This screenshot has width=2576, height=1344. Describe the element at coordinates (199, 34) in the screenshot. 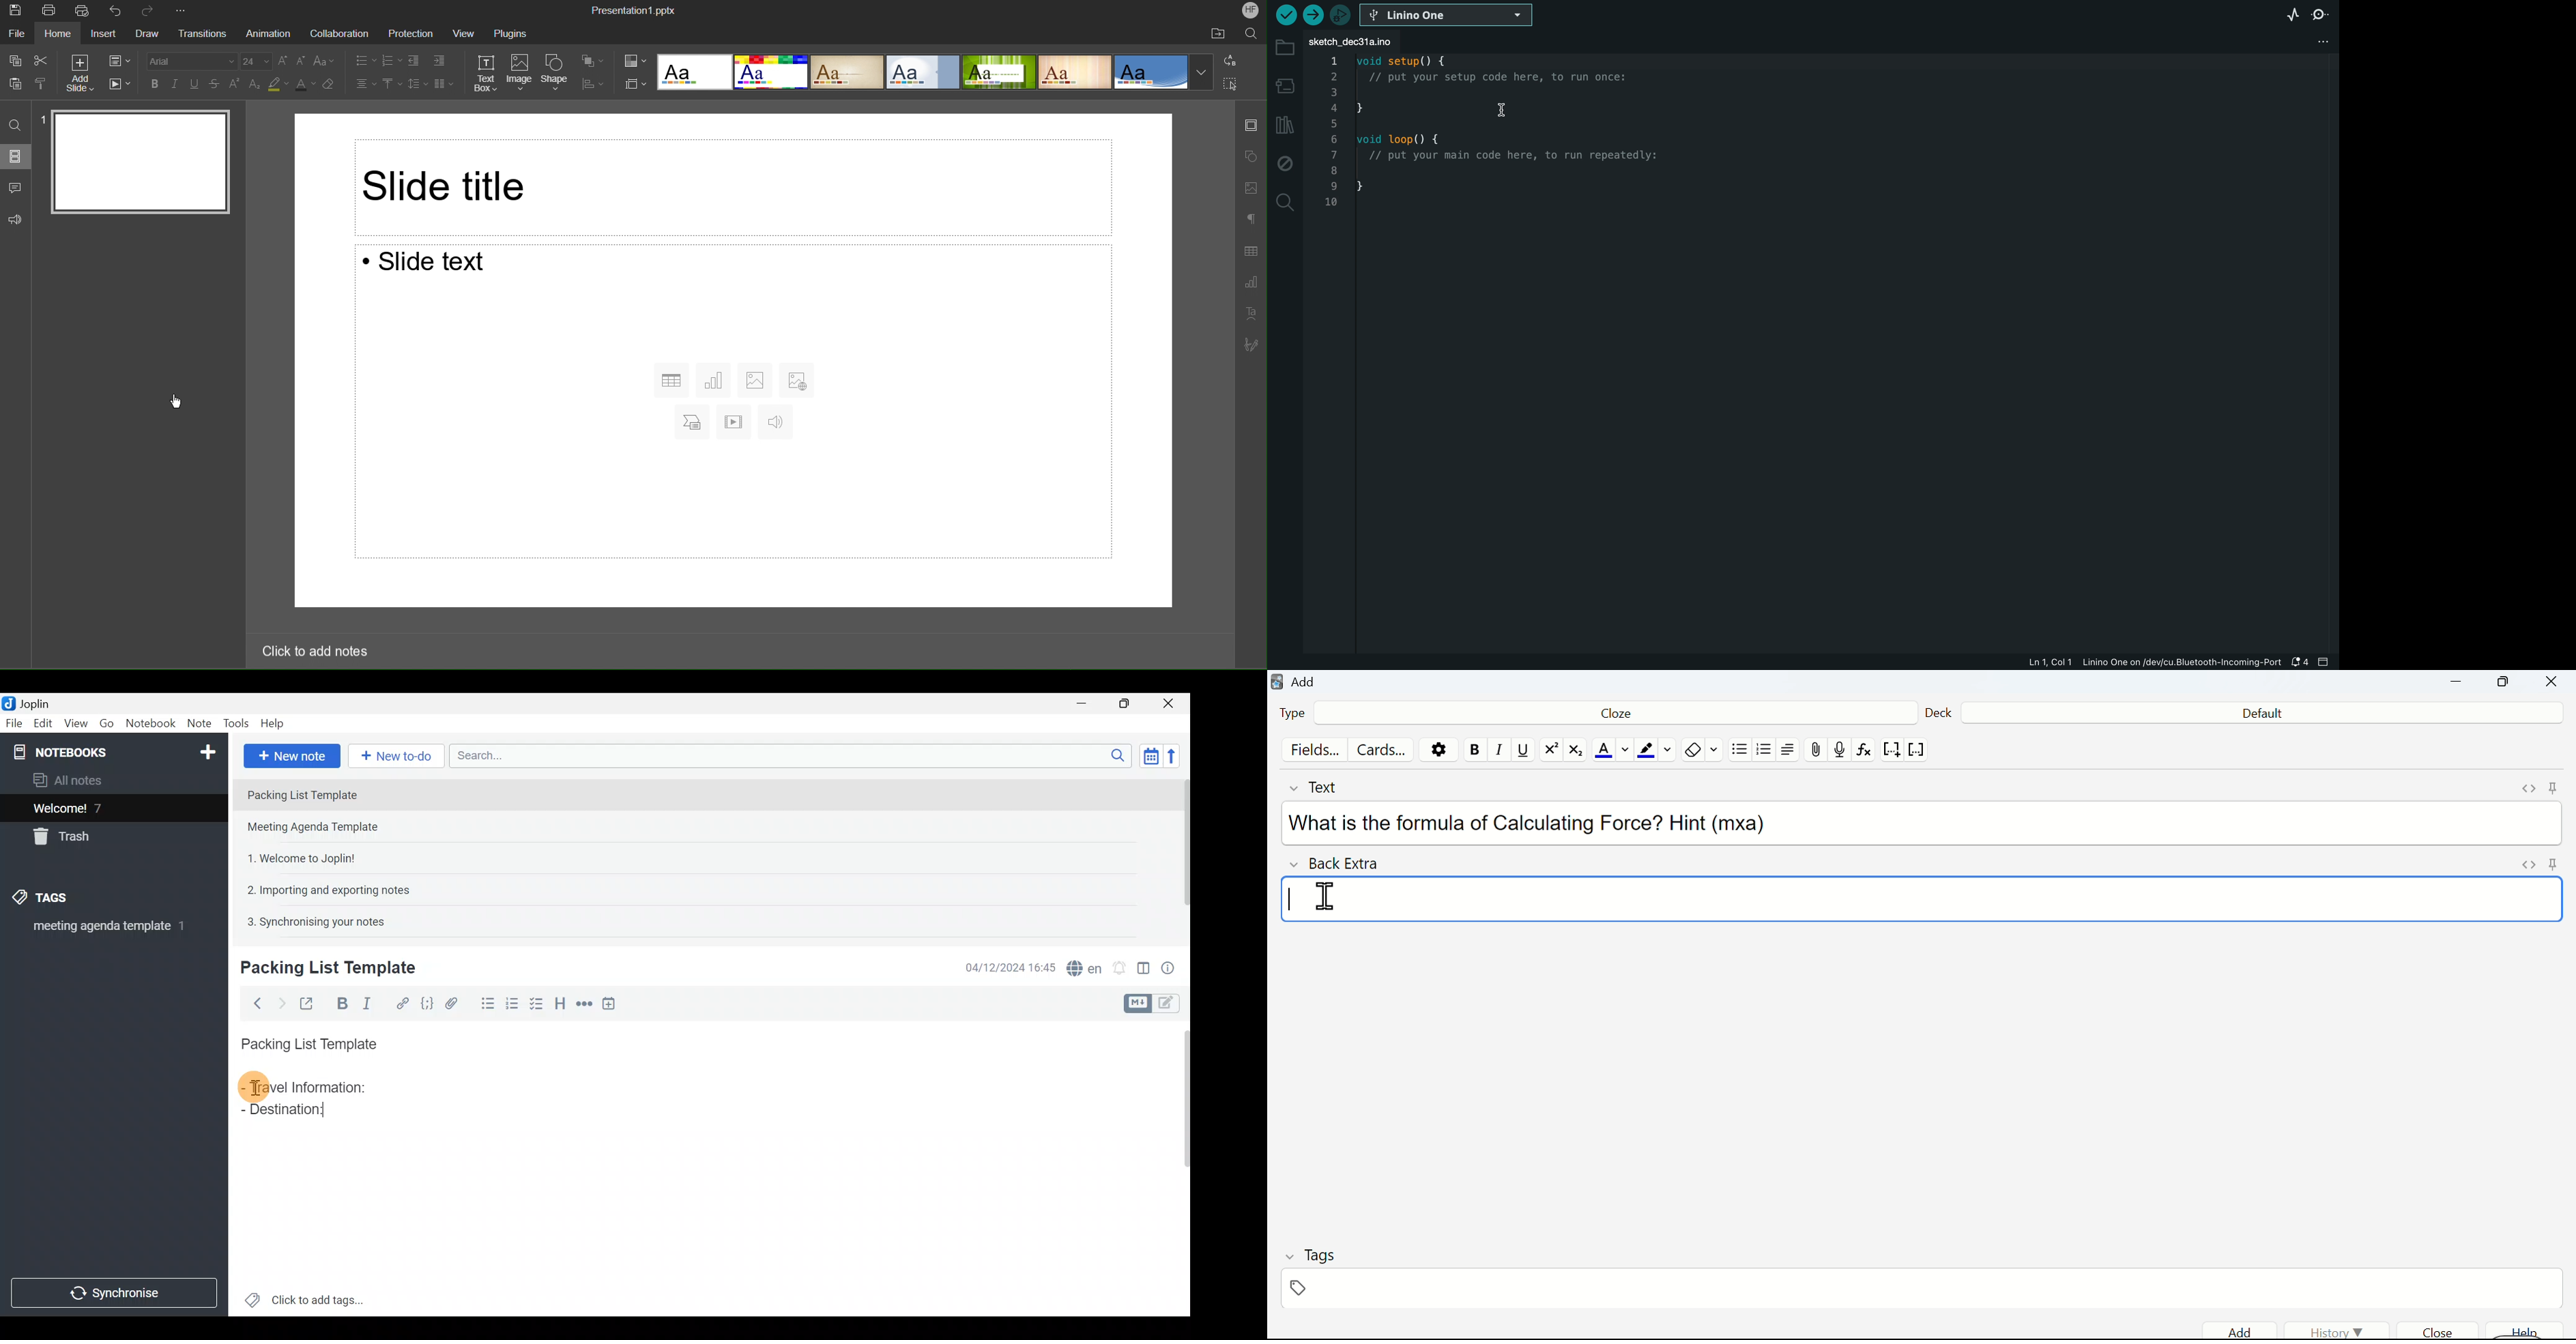

I see `Transition` at that location.